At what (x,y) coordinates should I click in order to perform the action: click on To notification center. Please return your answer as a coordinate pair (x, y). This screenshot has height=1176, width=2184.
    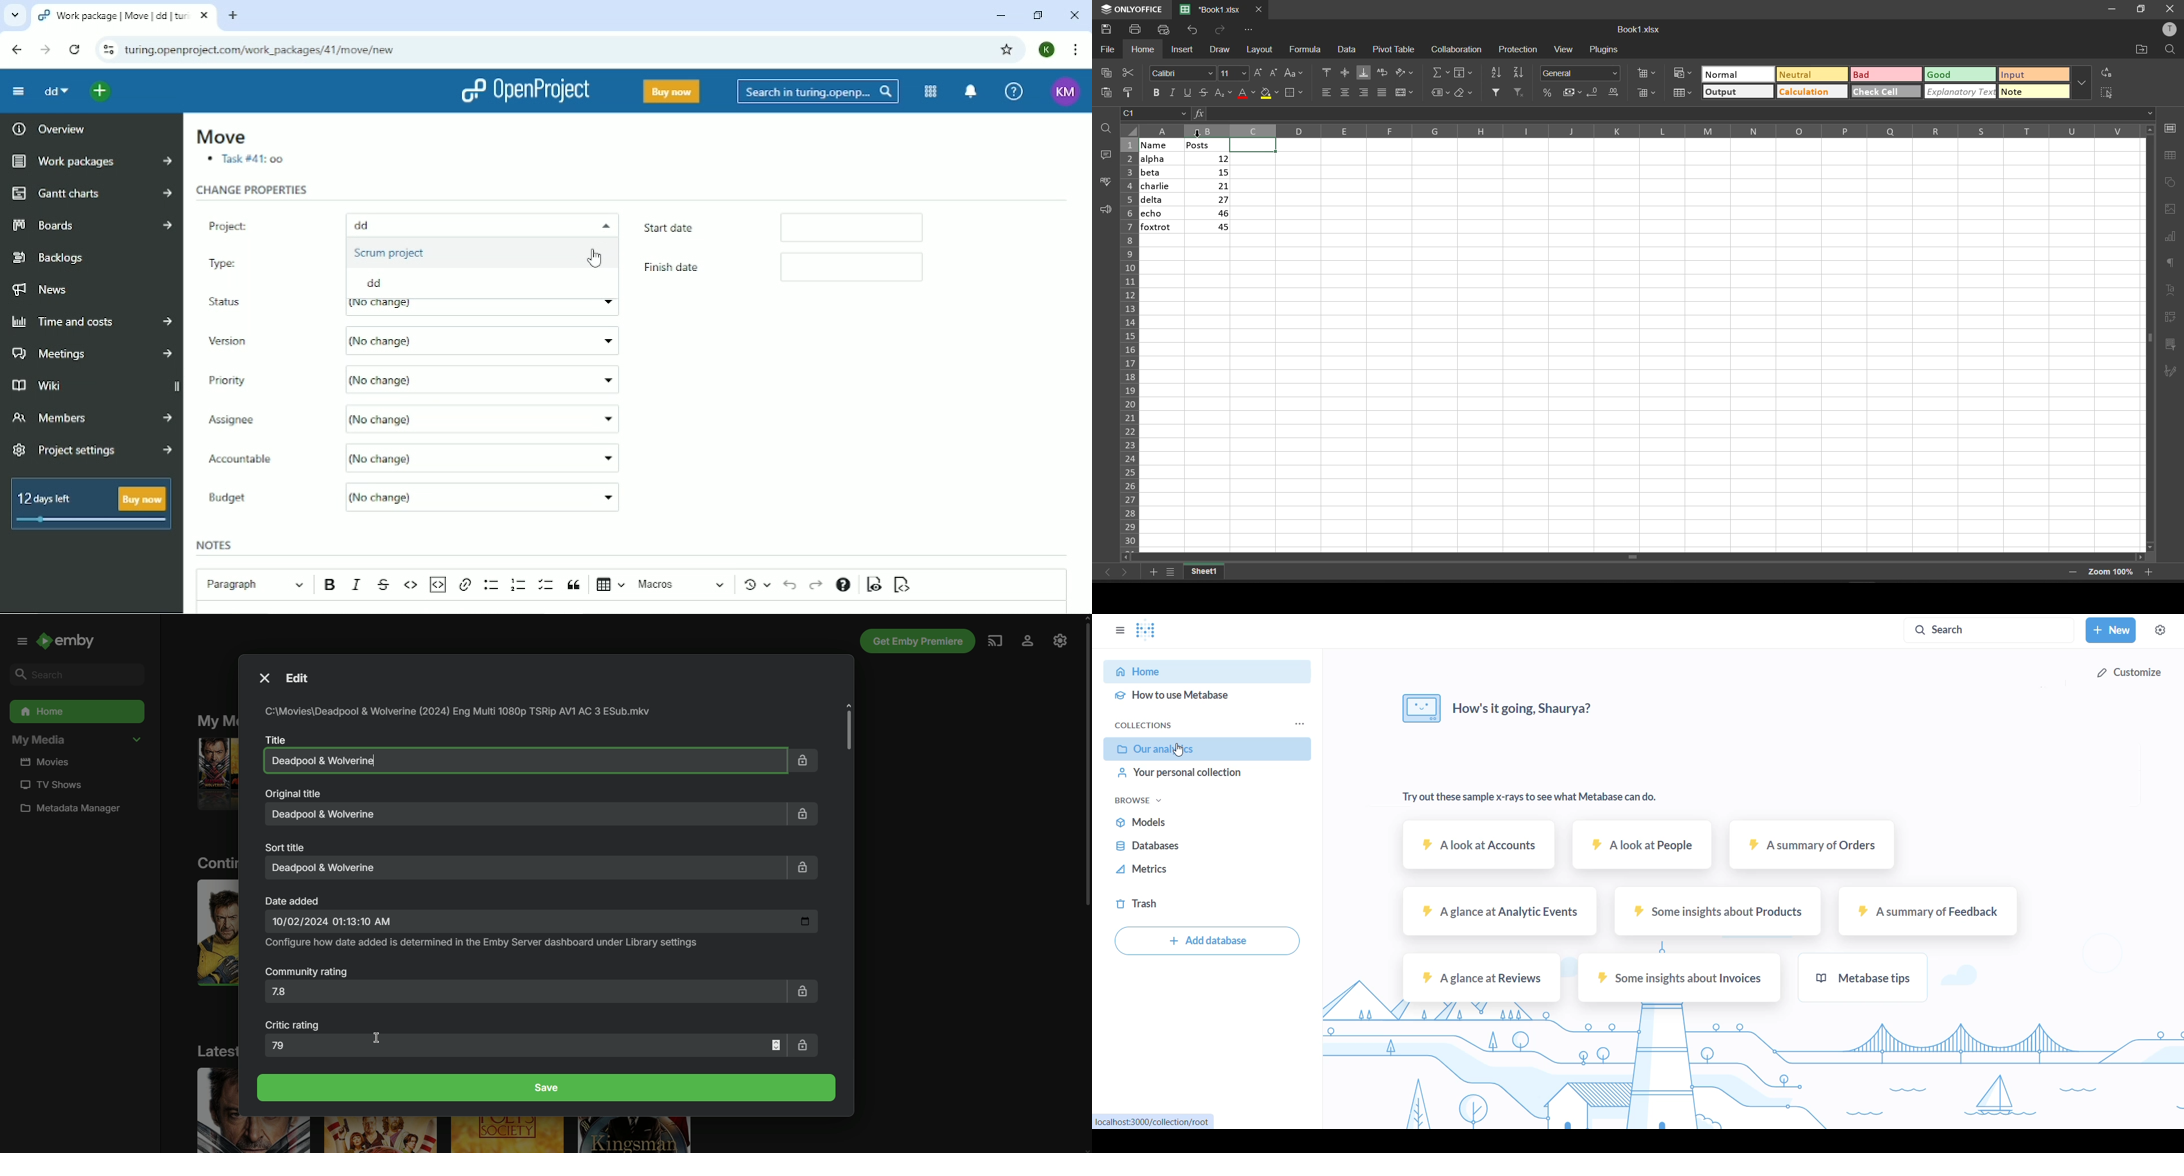
    Looking at the image, I should click on (968, 91).